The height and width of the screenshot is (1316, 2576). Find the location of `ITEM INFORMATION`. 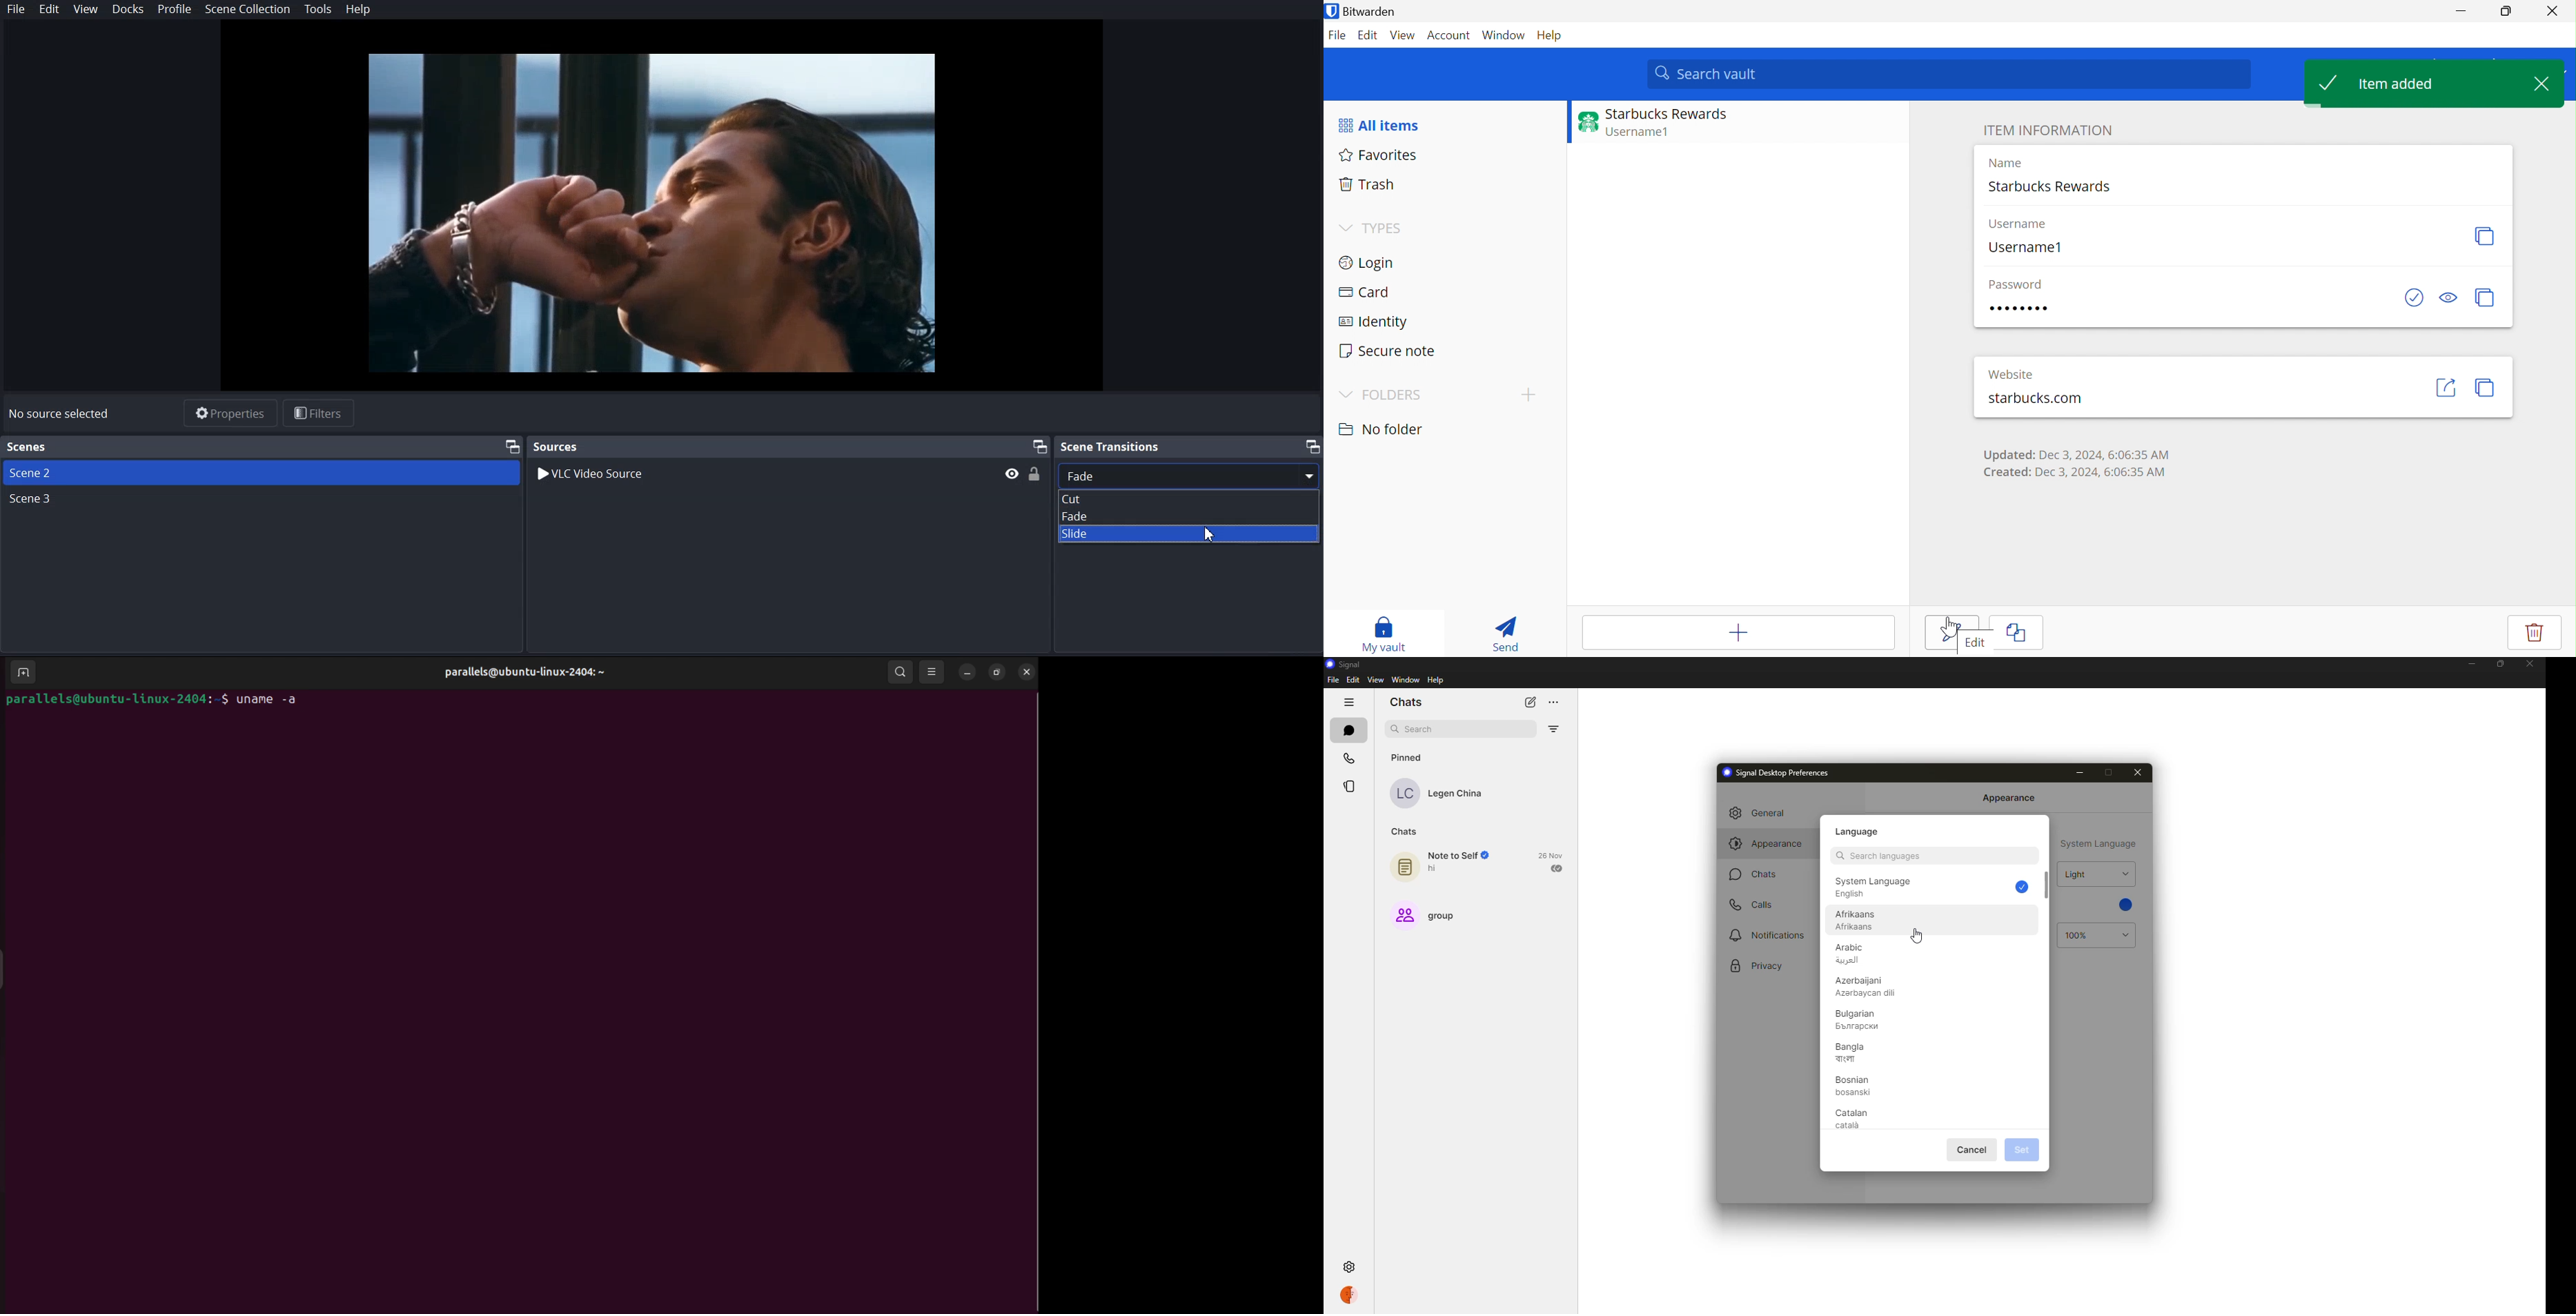

ITEM INFORMATION is located at coordinates (2050, 131).